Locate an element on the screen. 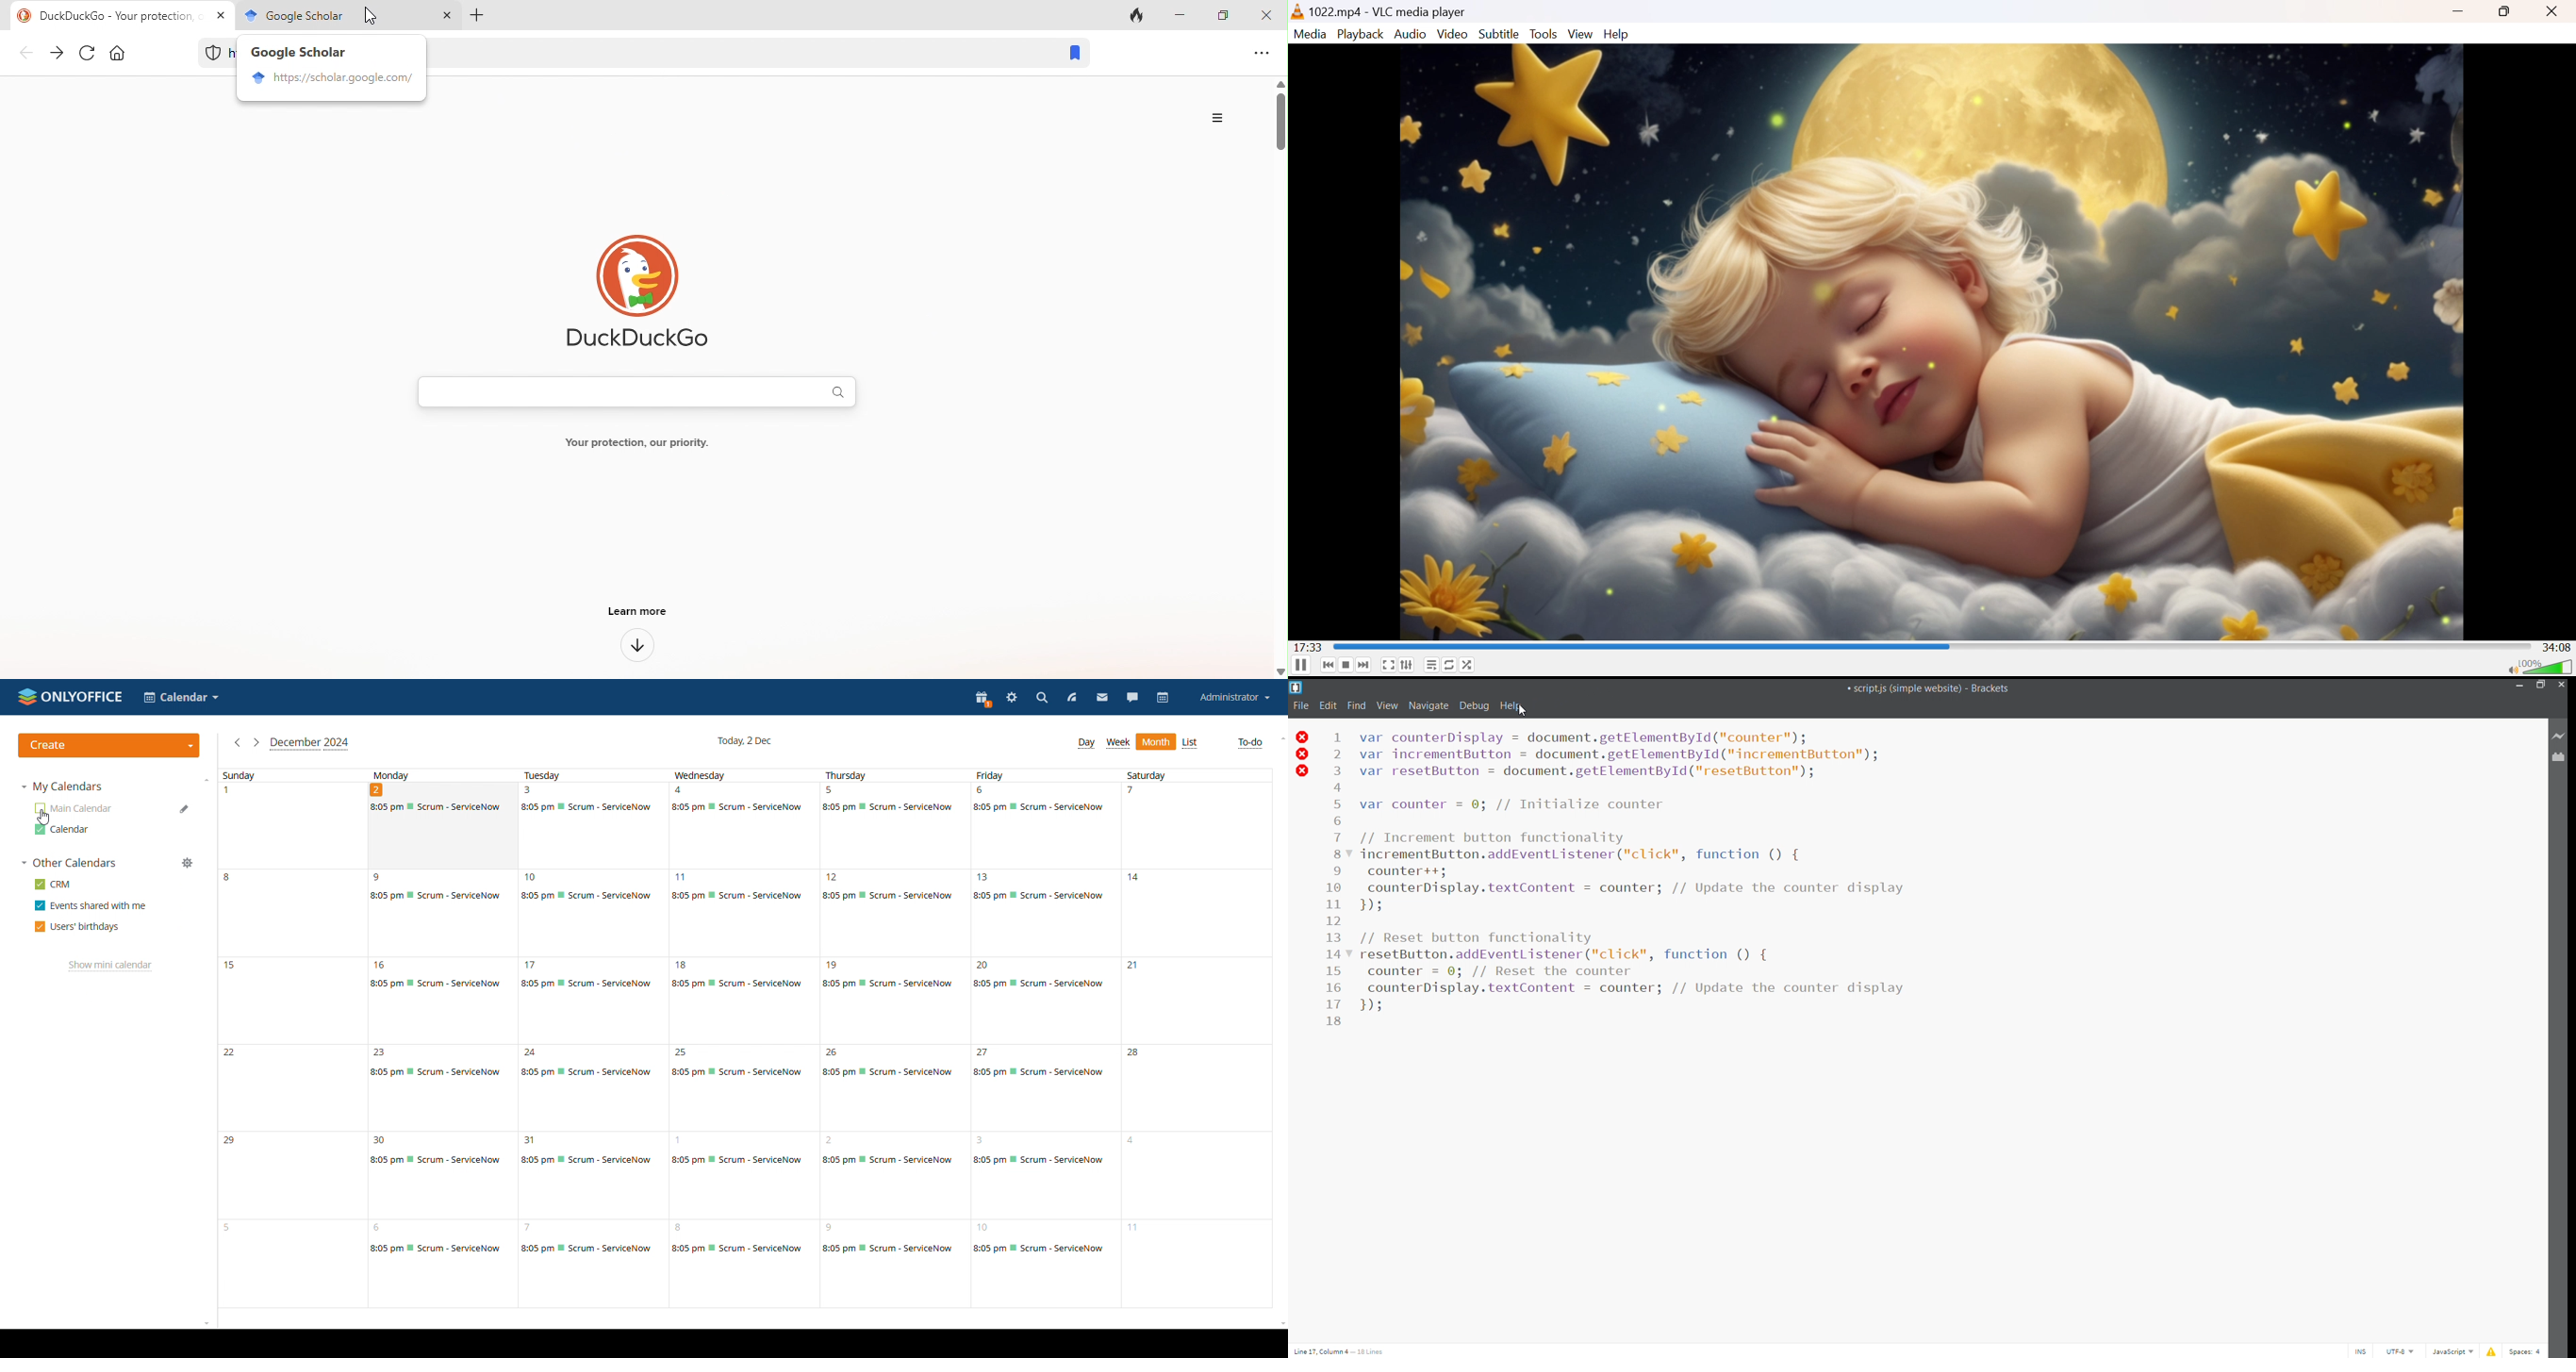 This screenshot has height=1372, width=2576. Pause the playback is located at coordinates (1300, 667).